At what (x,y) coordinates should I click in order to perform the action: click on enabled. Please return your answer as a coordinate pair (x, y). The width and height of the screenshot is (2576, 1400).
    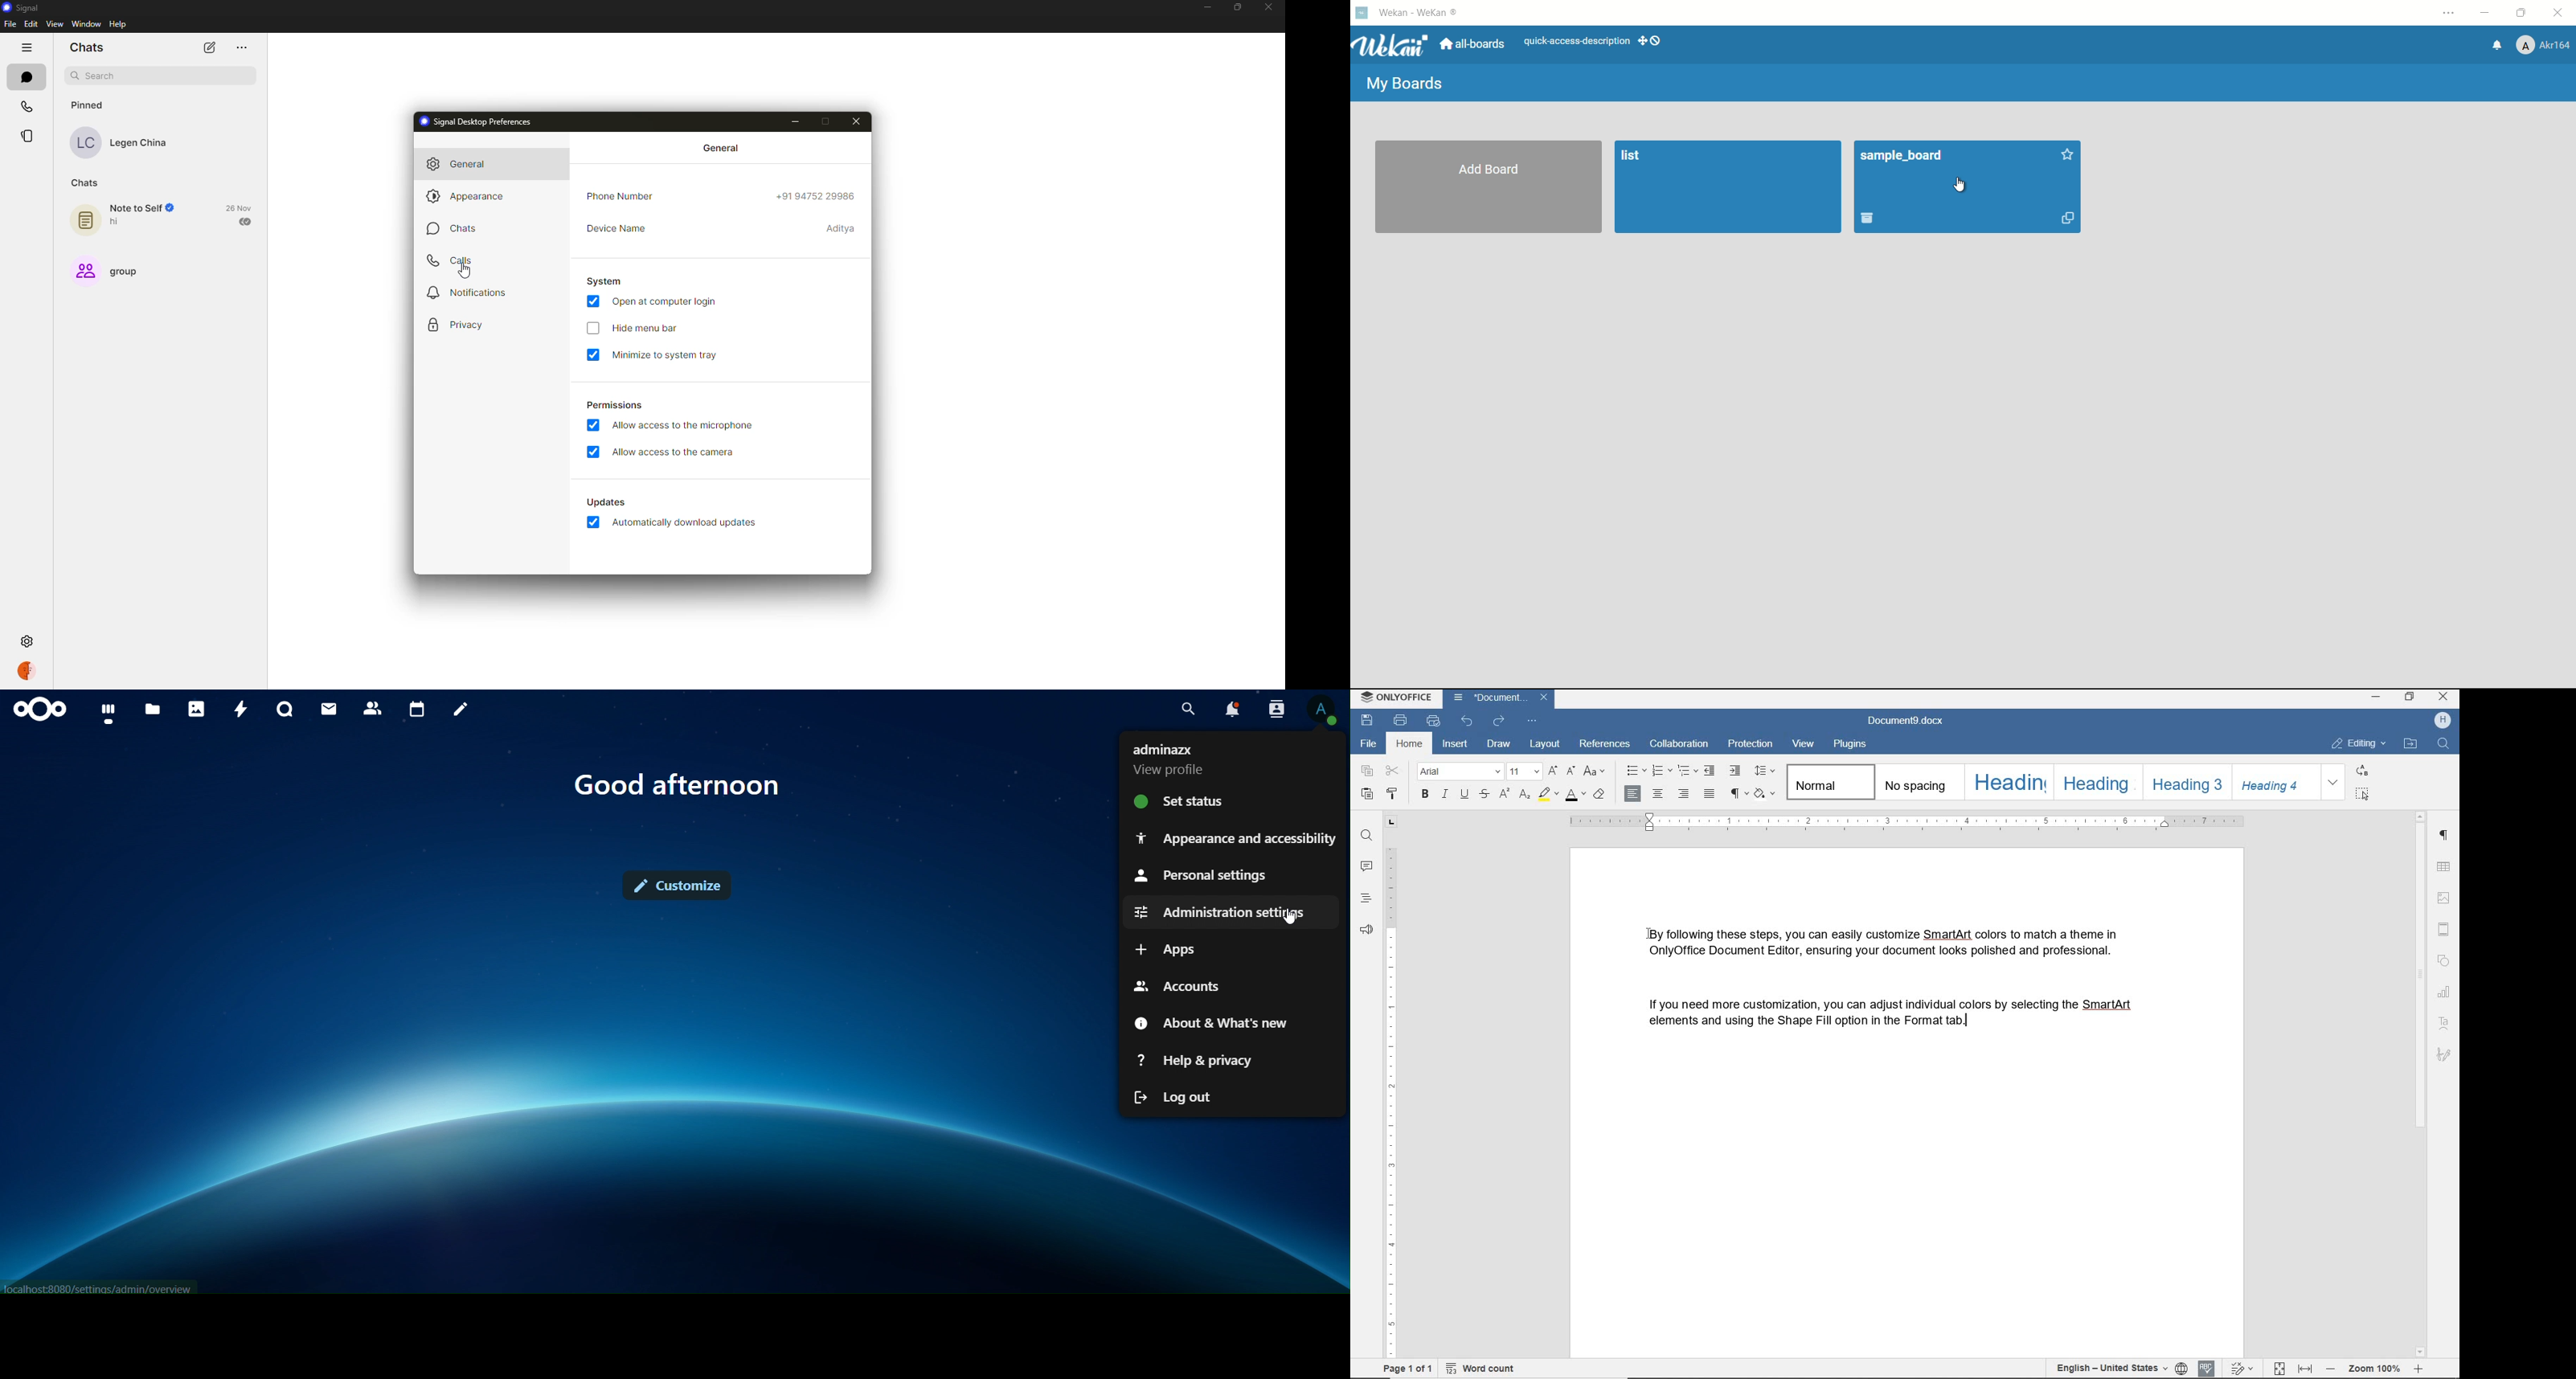
    Looking at the image, I should click on (597, 425).